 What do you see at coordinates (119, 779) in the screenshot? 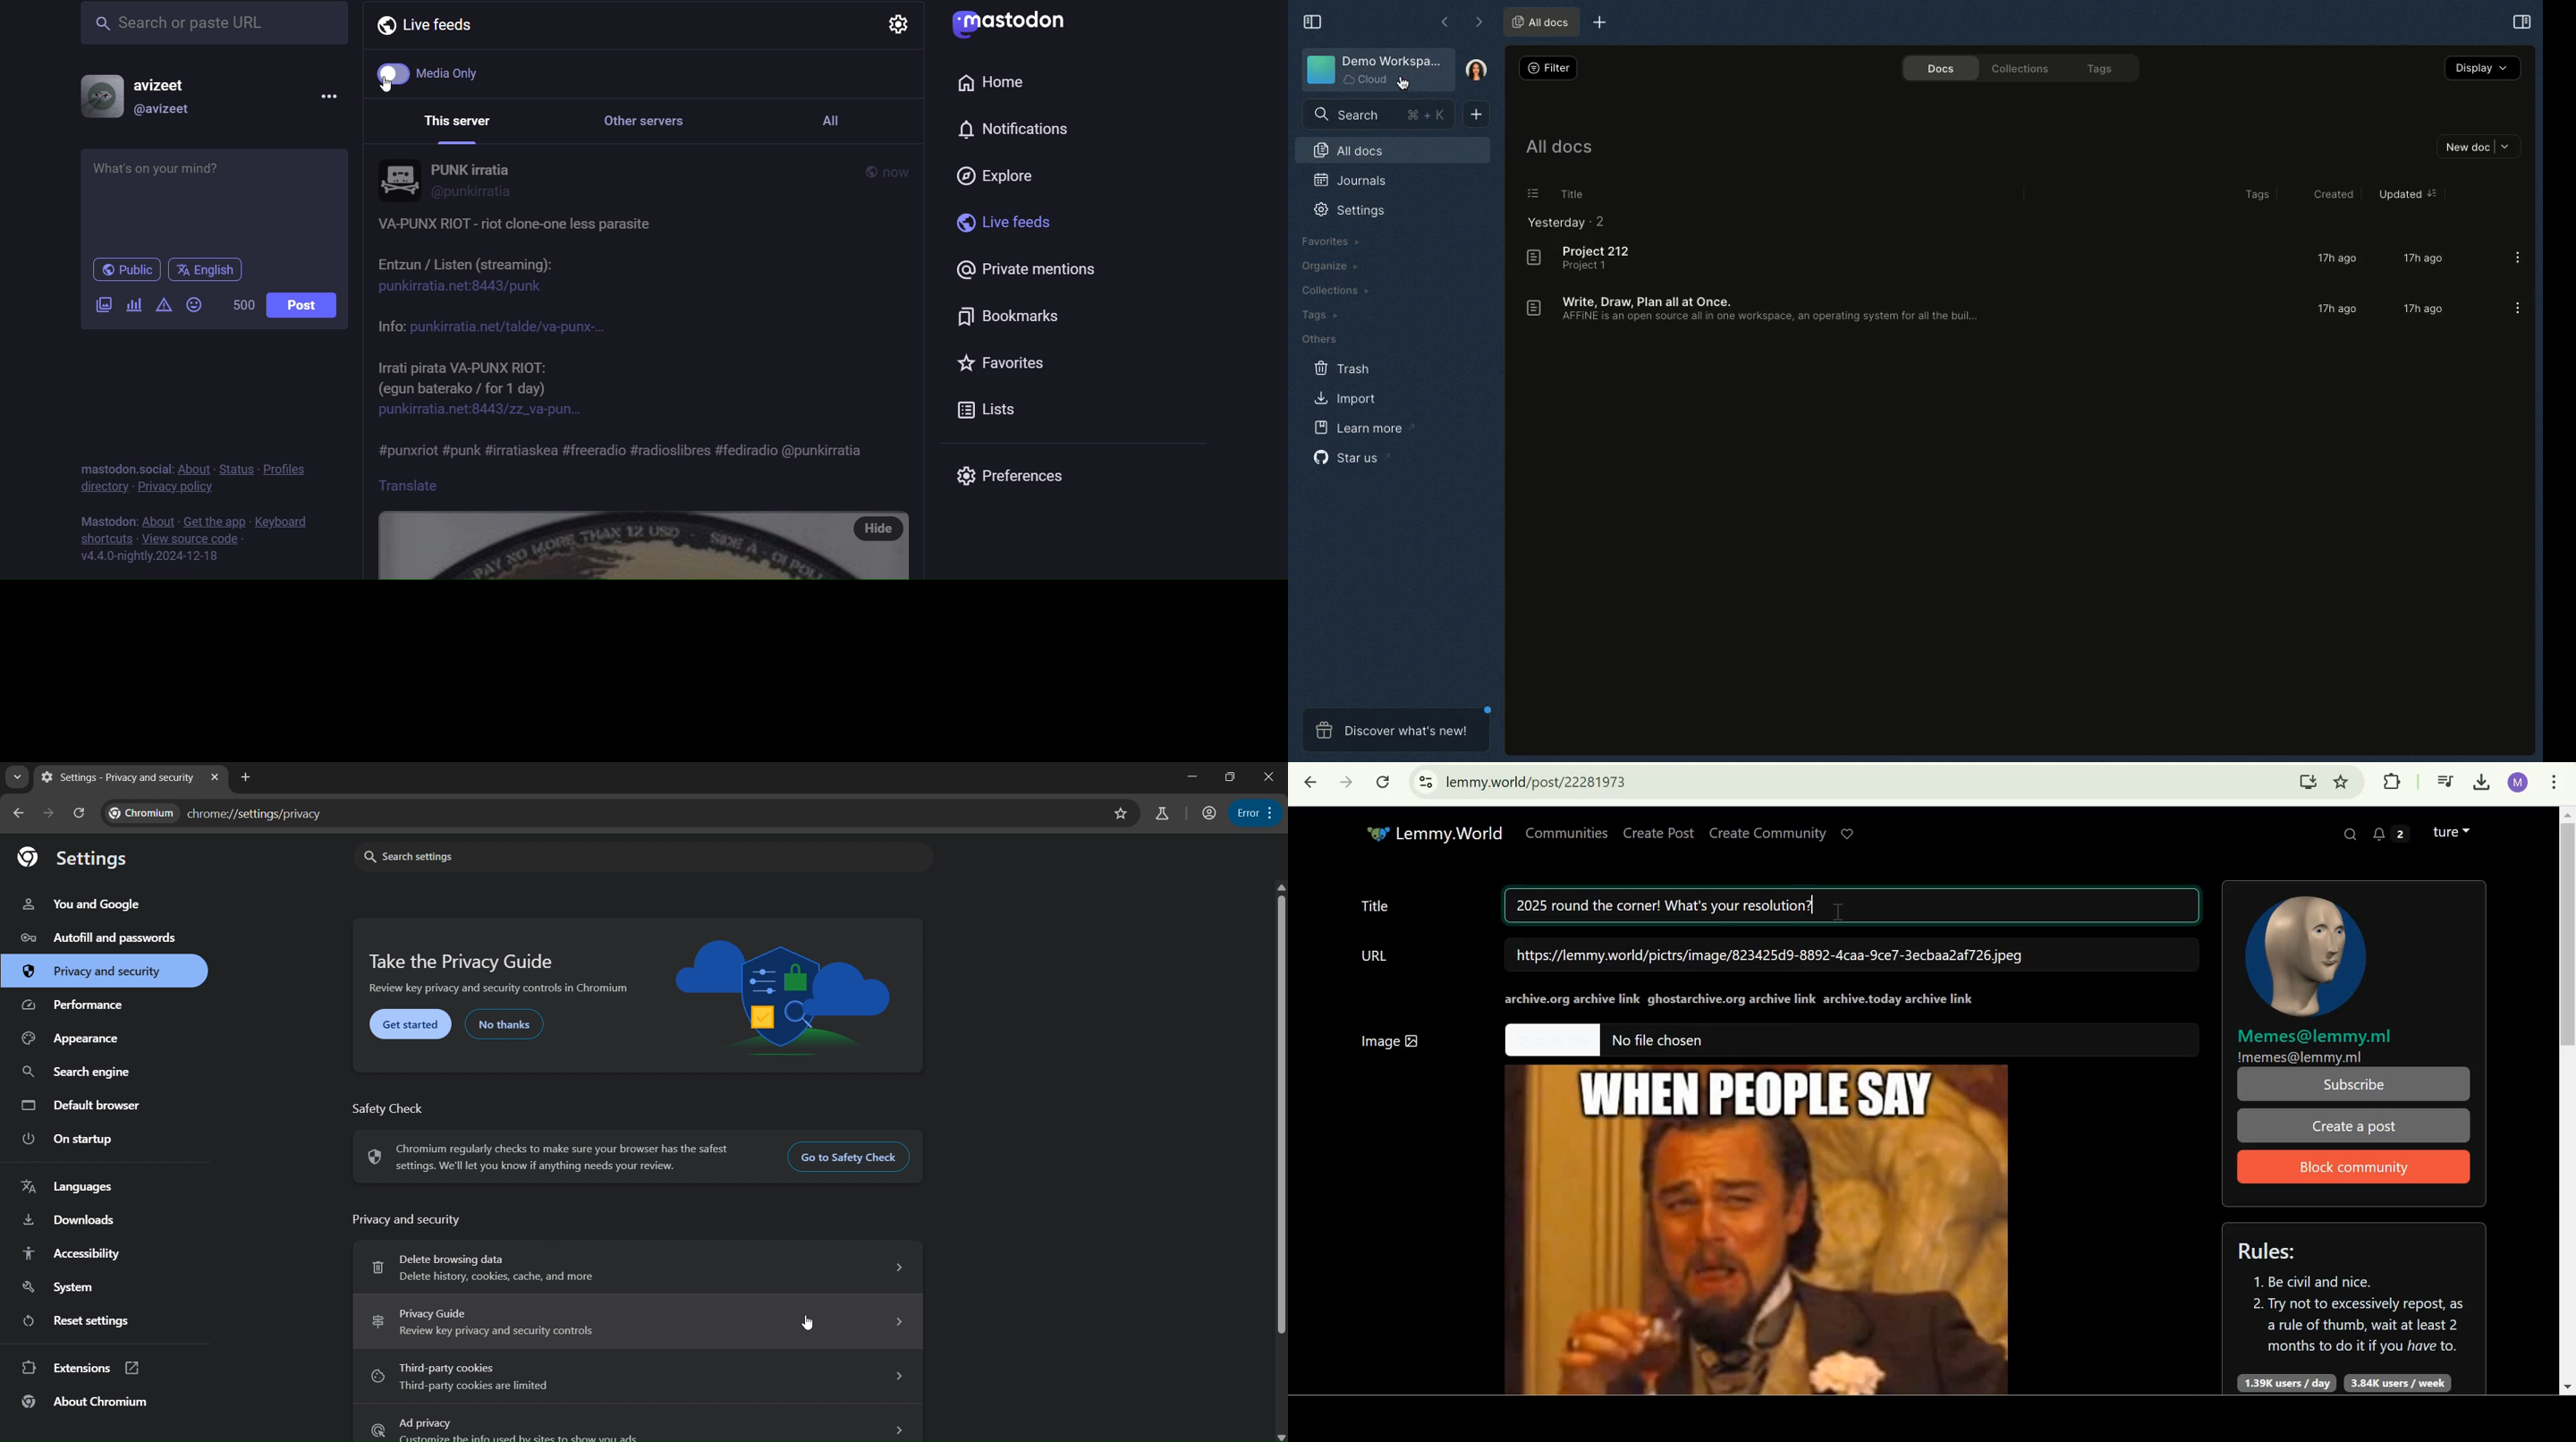
I see `current tab` at bounding box center [119, 779].